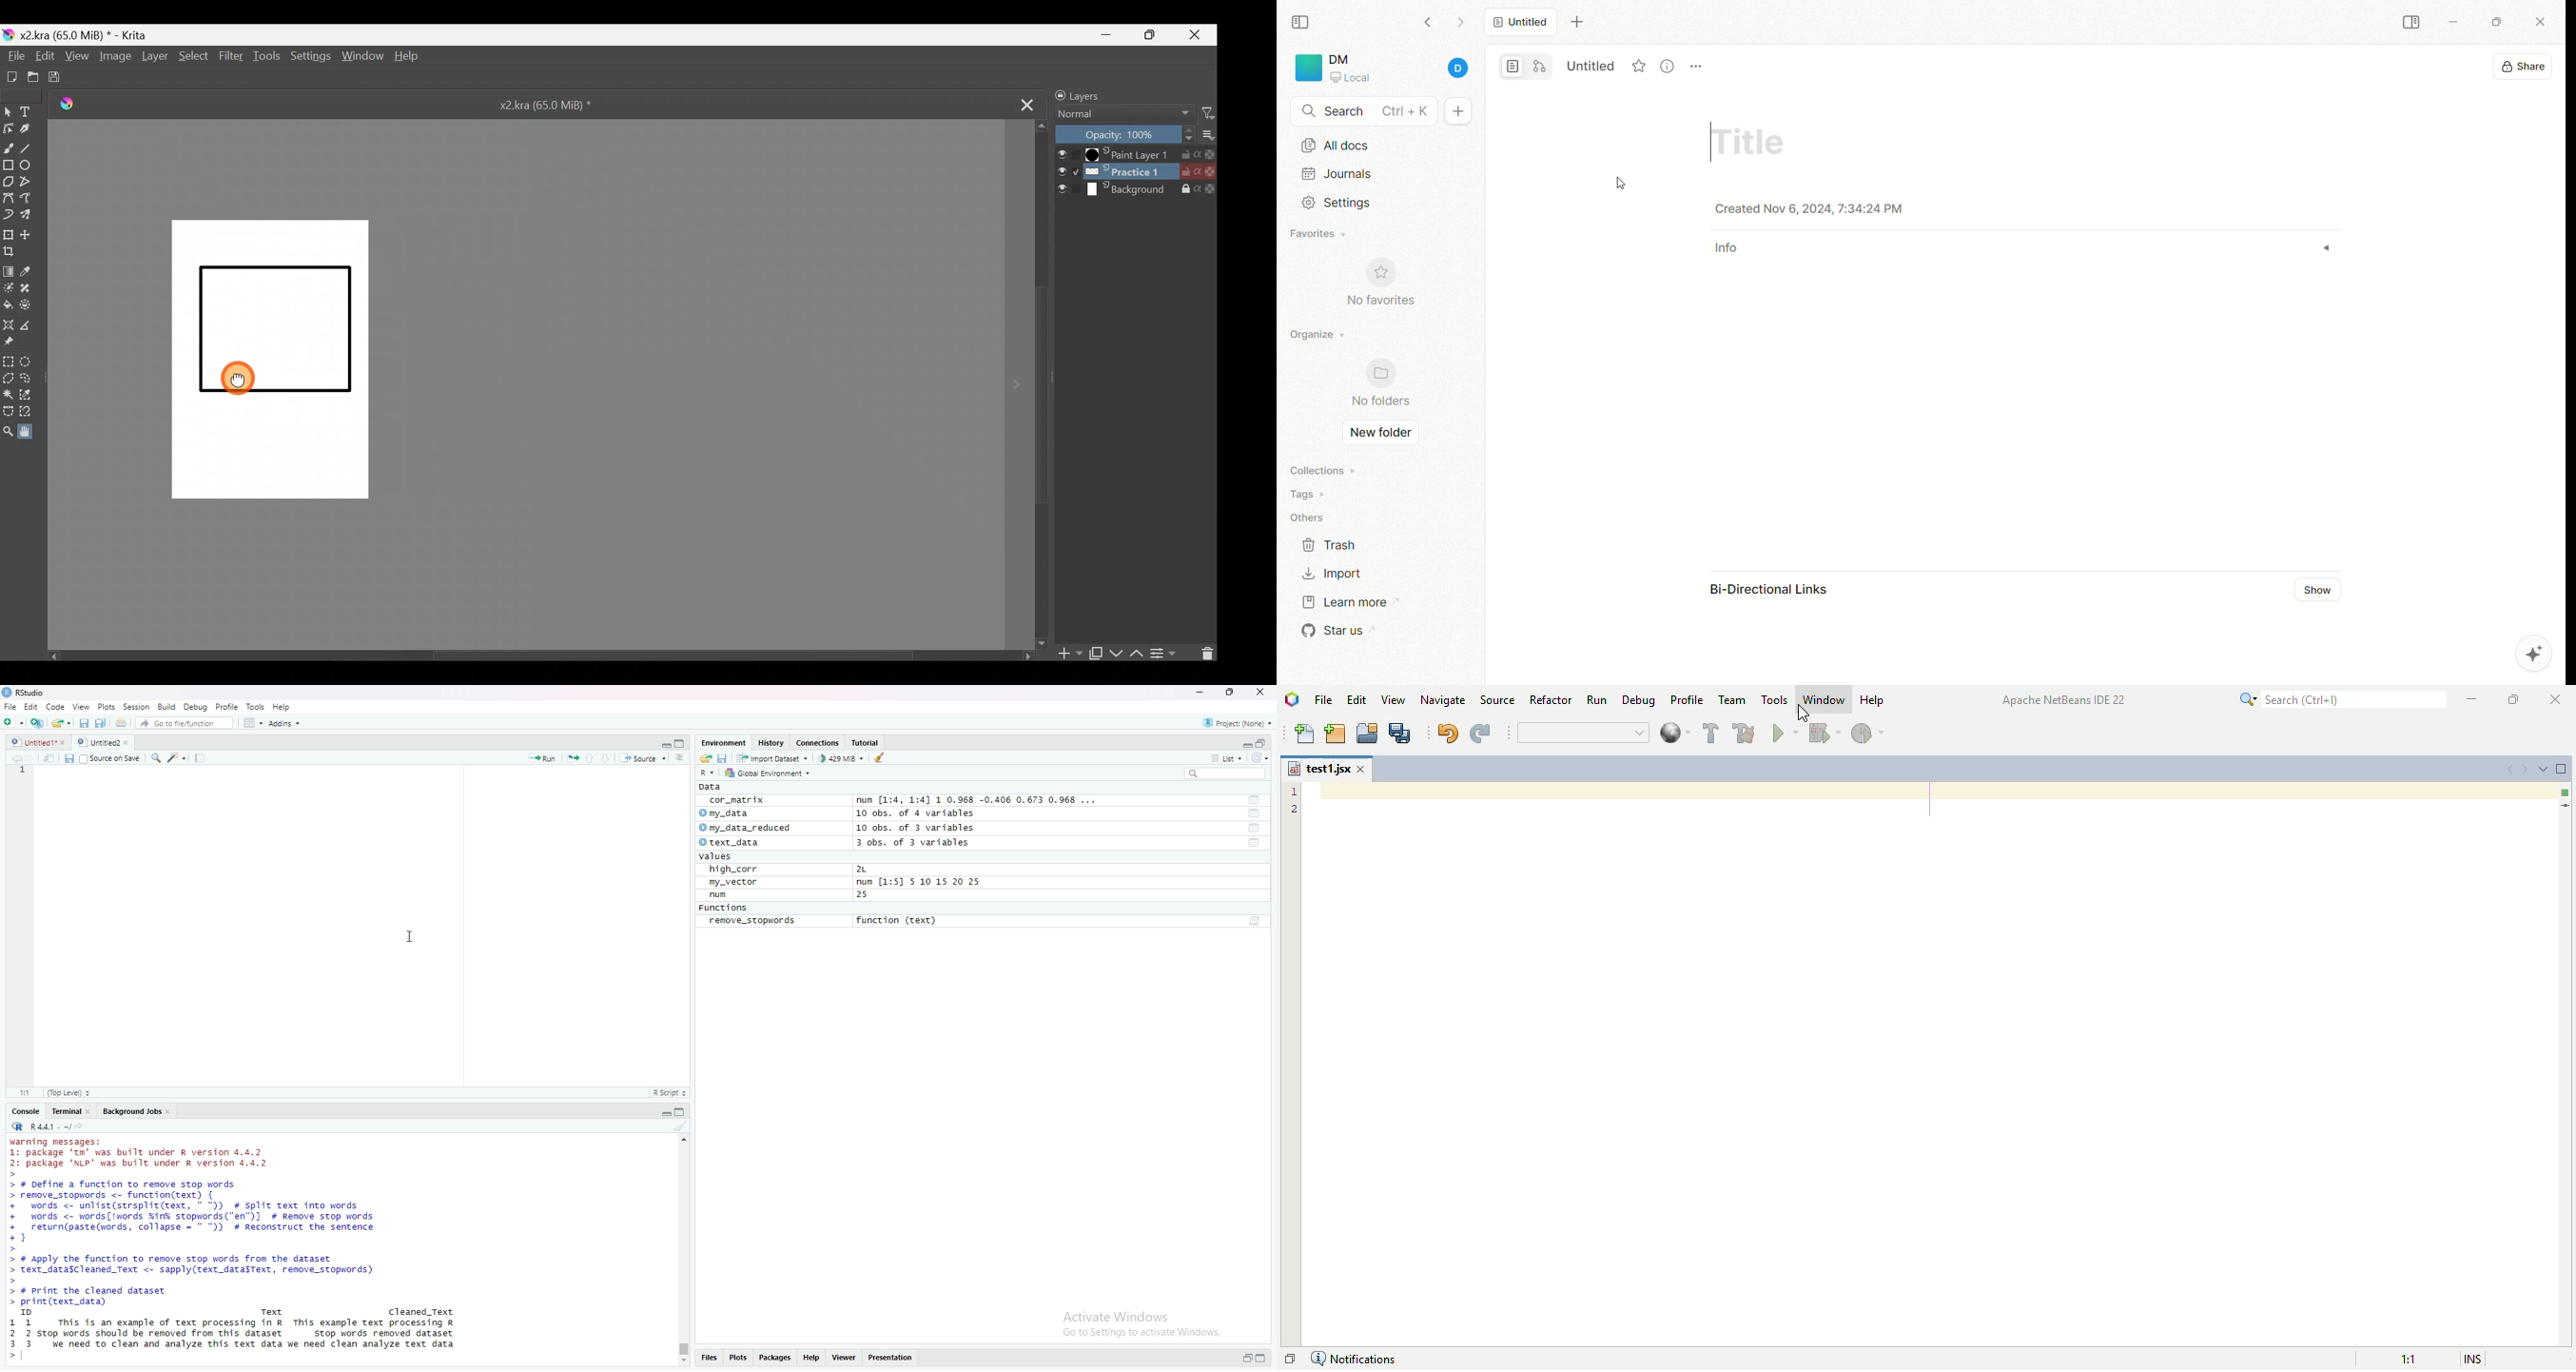  I want to click on minimize, so click(663, 745).